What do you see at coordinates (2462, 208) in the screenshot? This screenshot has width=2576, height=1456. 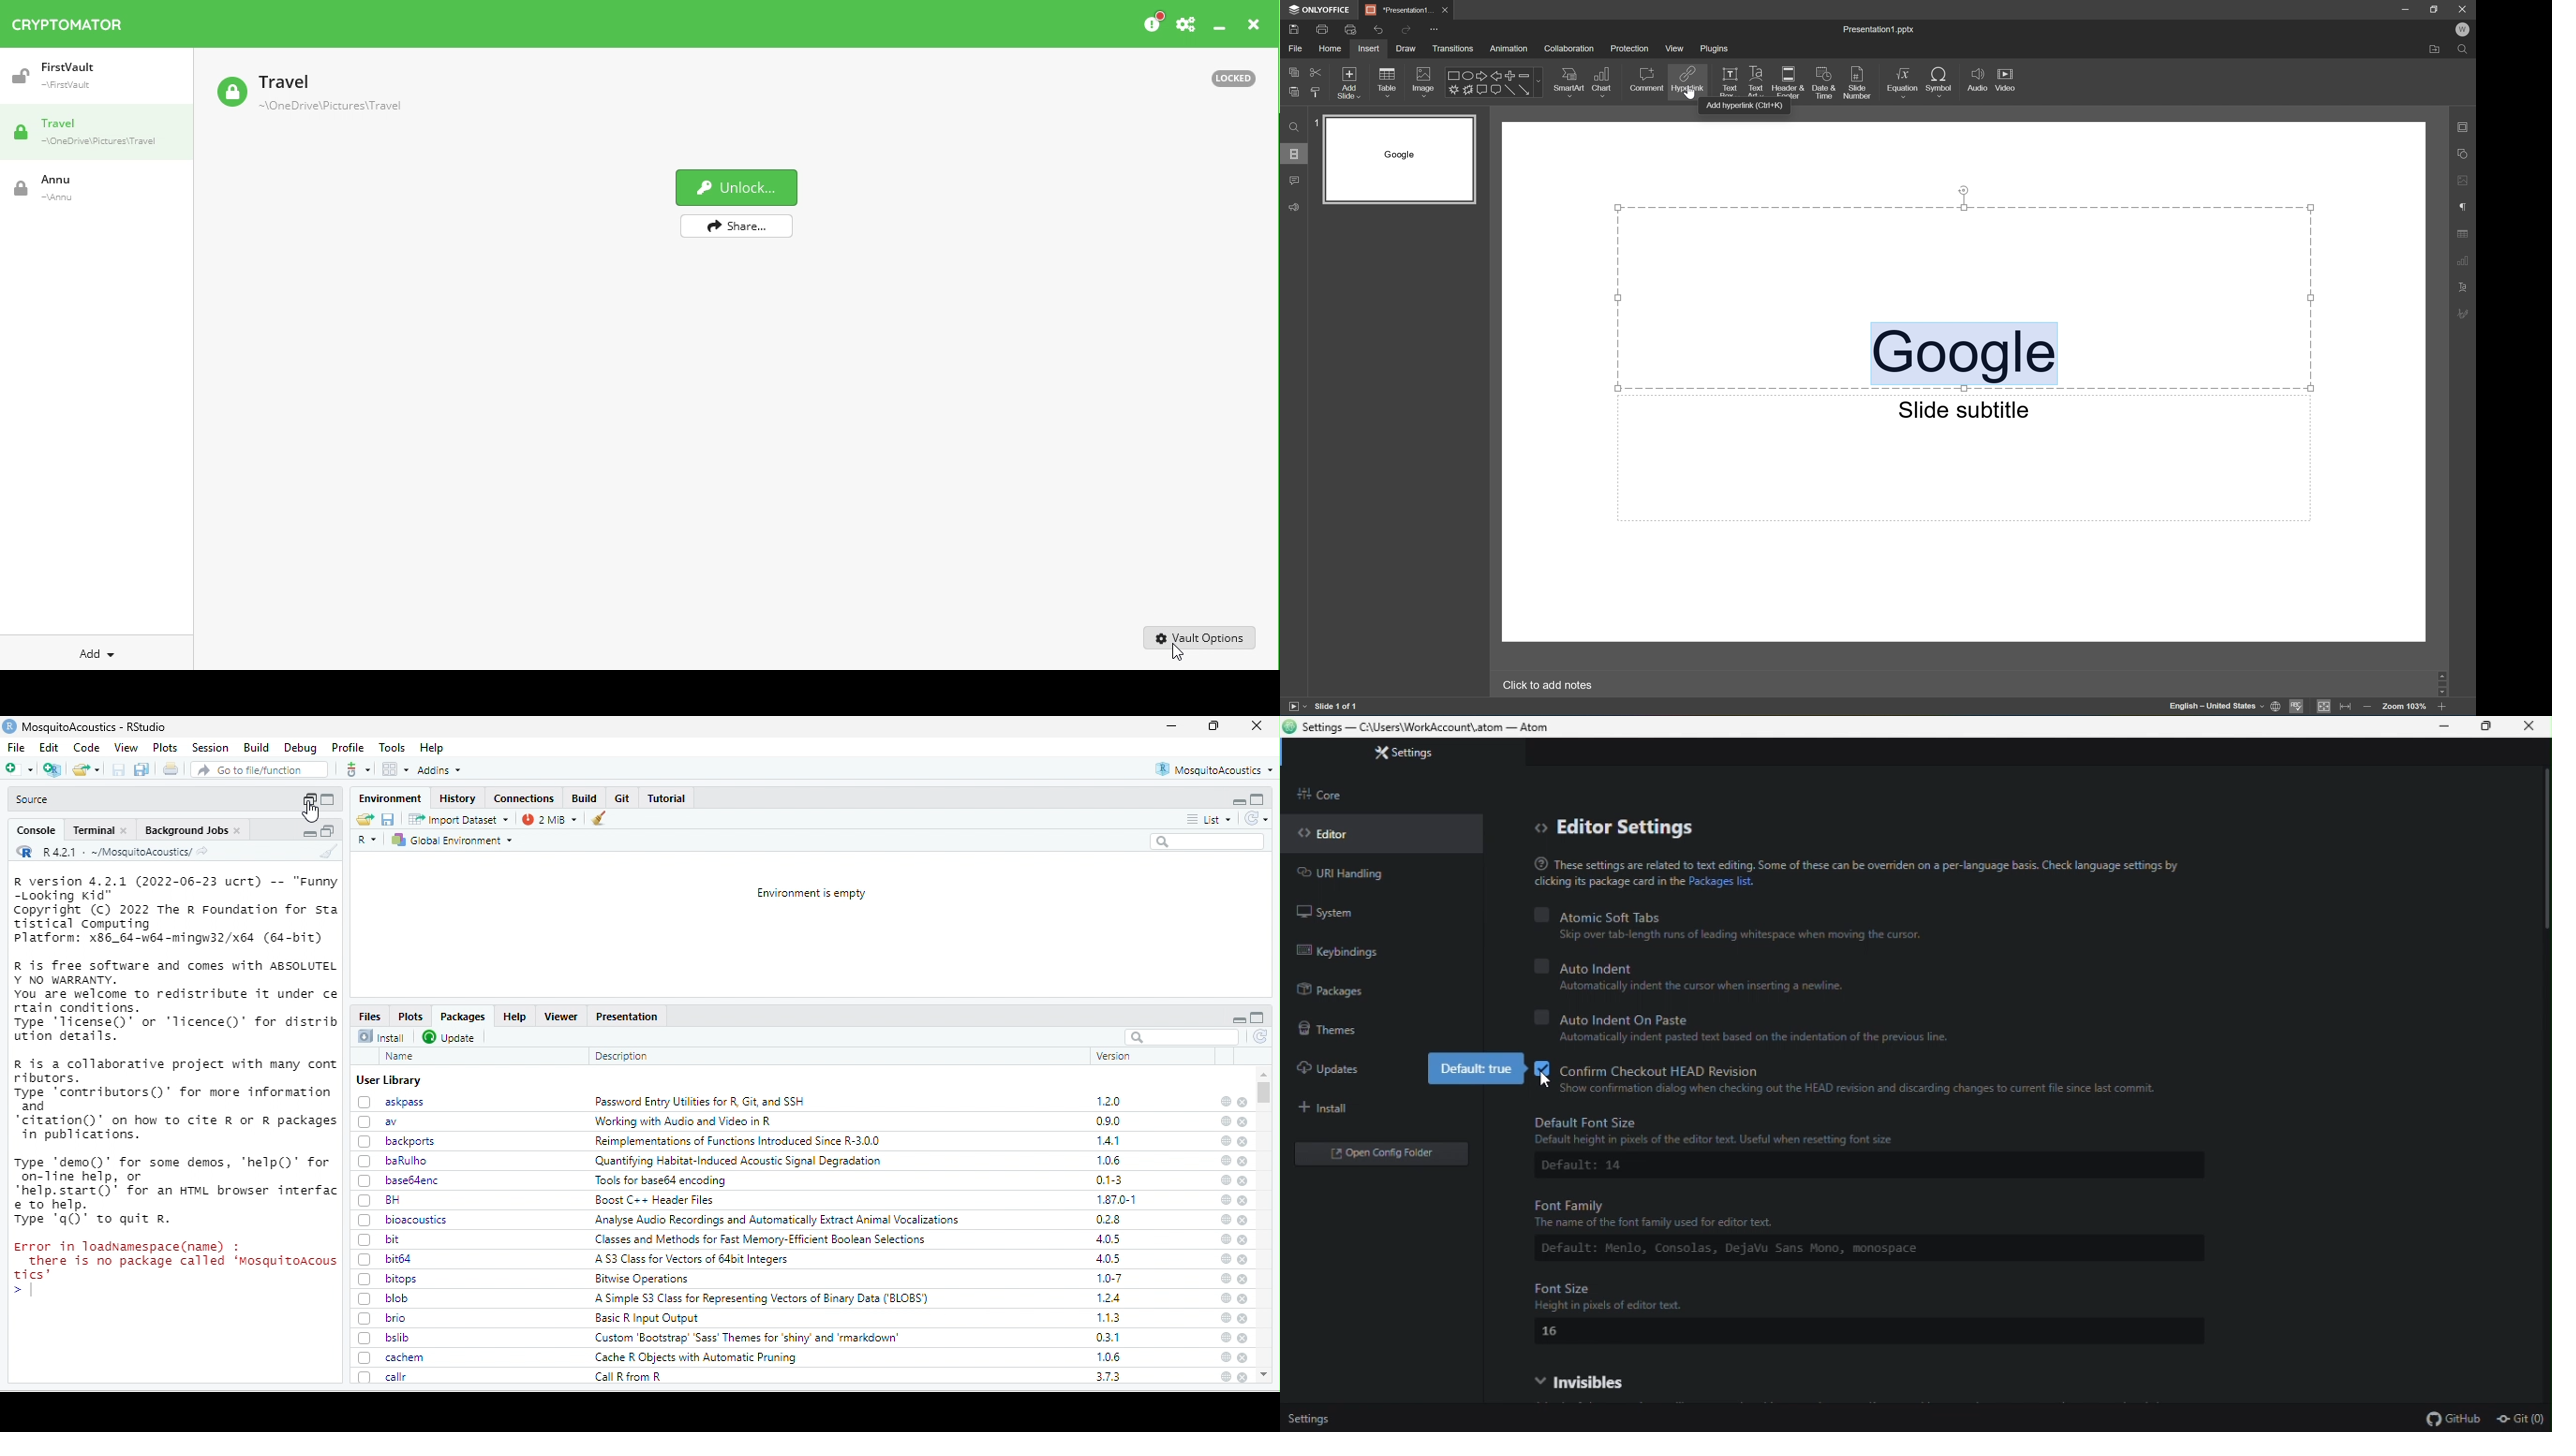 I see `Paragraph settings` at bounding box center [2462, 208].